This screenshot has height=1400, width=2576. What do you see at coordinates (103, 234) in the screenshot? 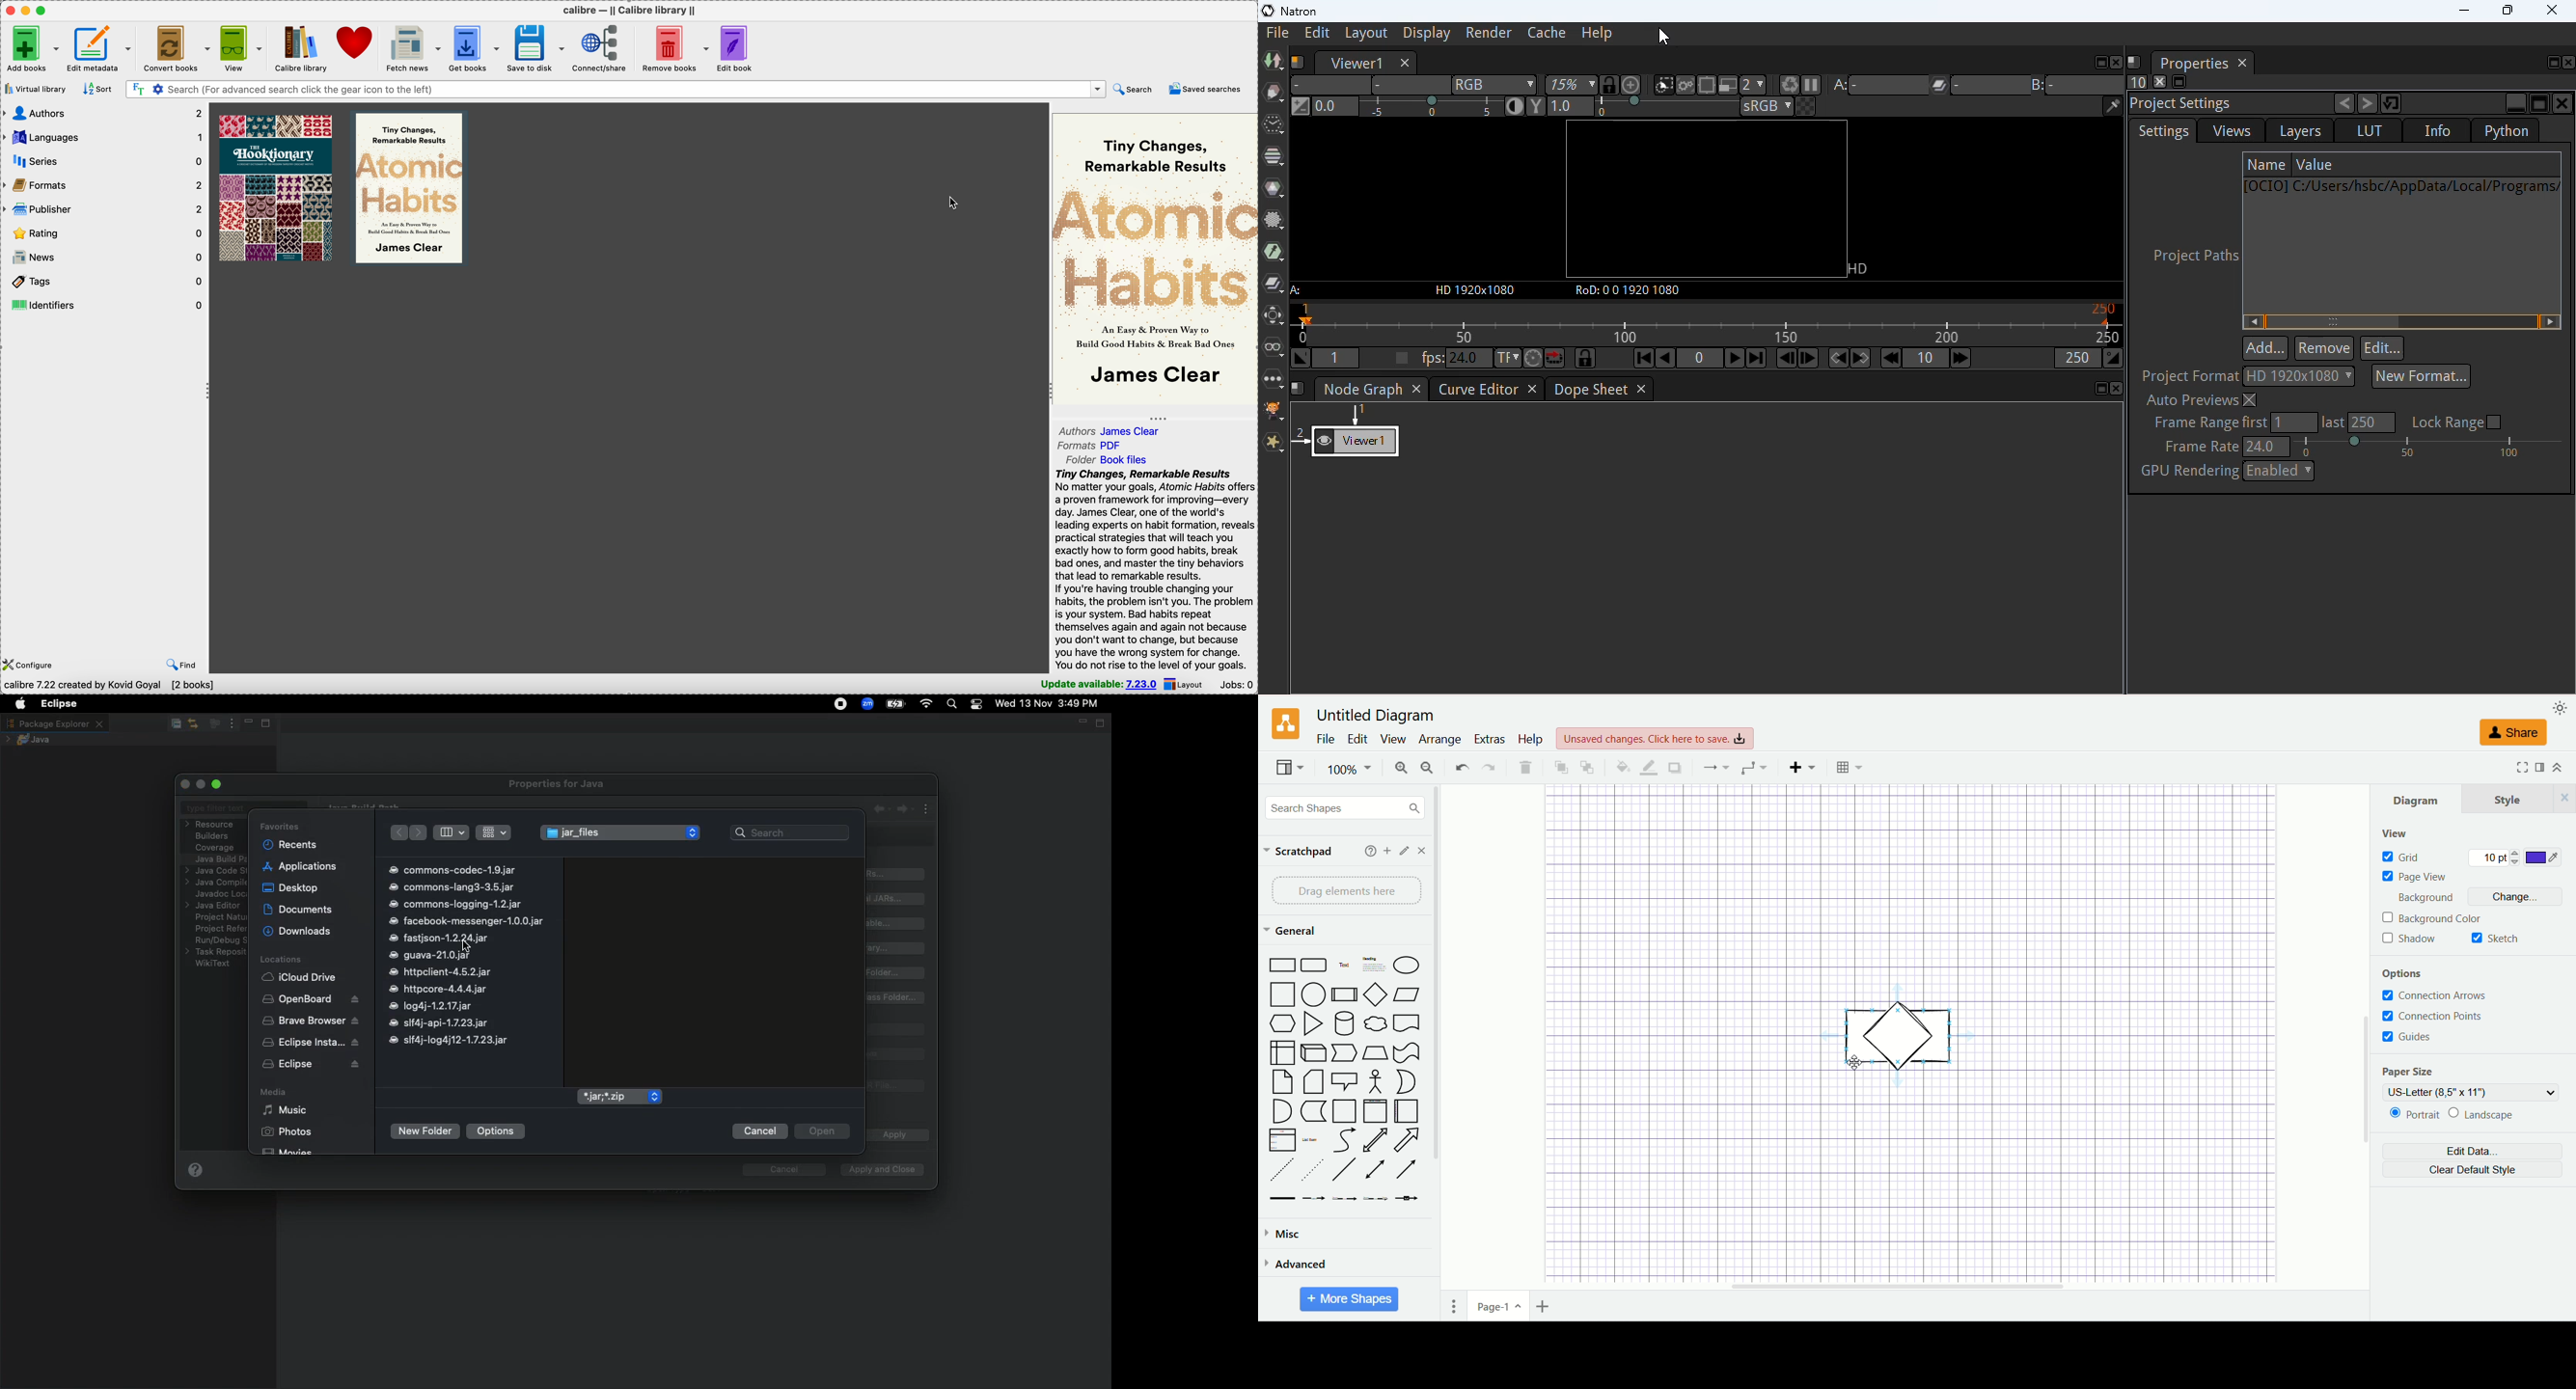
I see `rating` at bounding box center [103, 234].